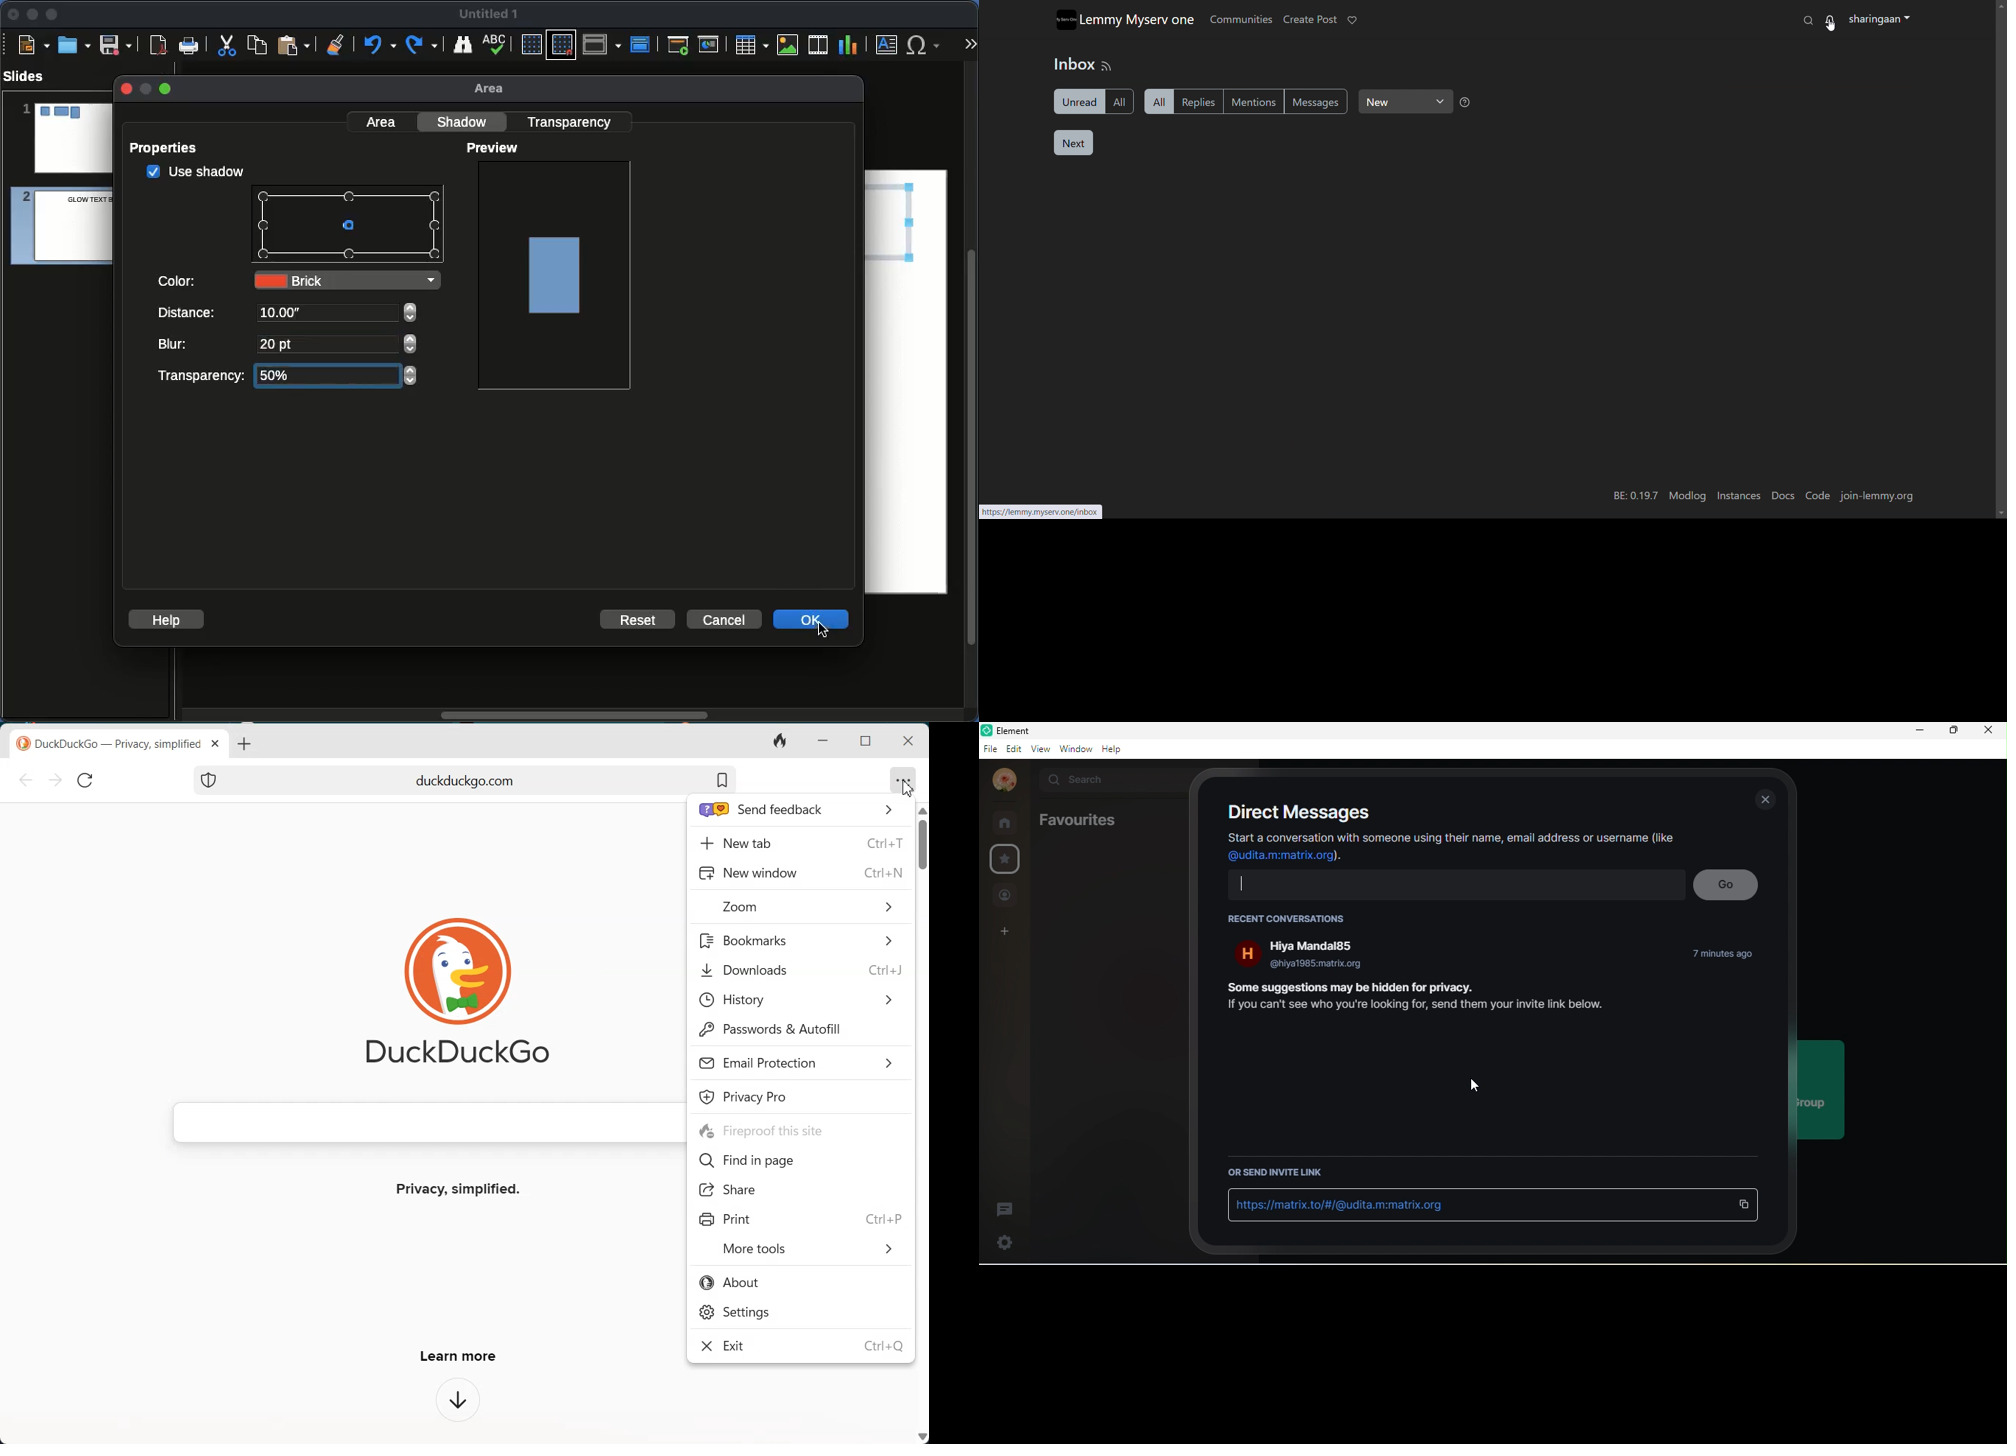 The height and width of the screenshot is (1456, 2016). I want to click on communities, so click(1240, 19).